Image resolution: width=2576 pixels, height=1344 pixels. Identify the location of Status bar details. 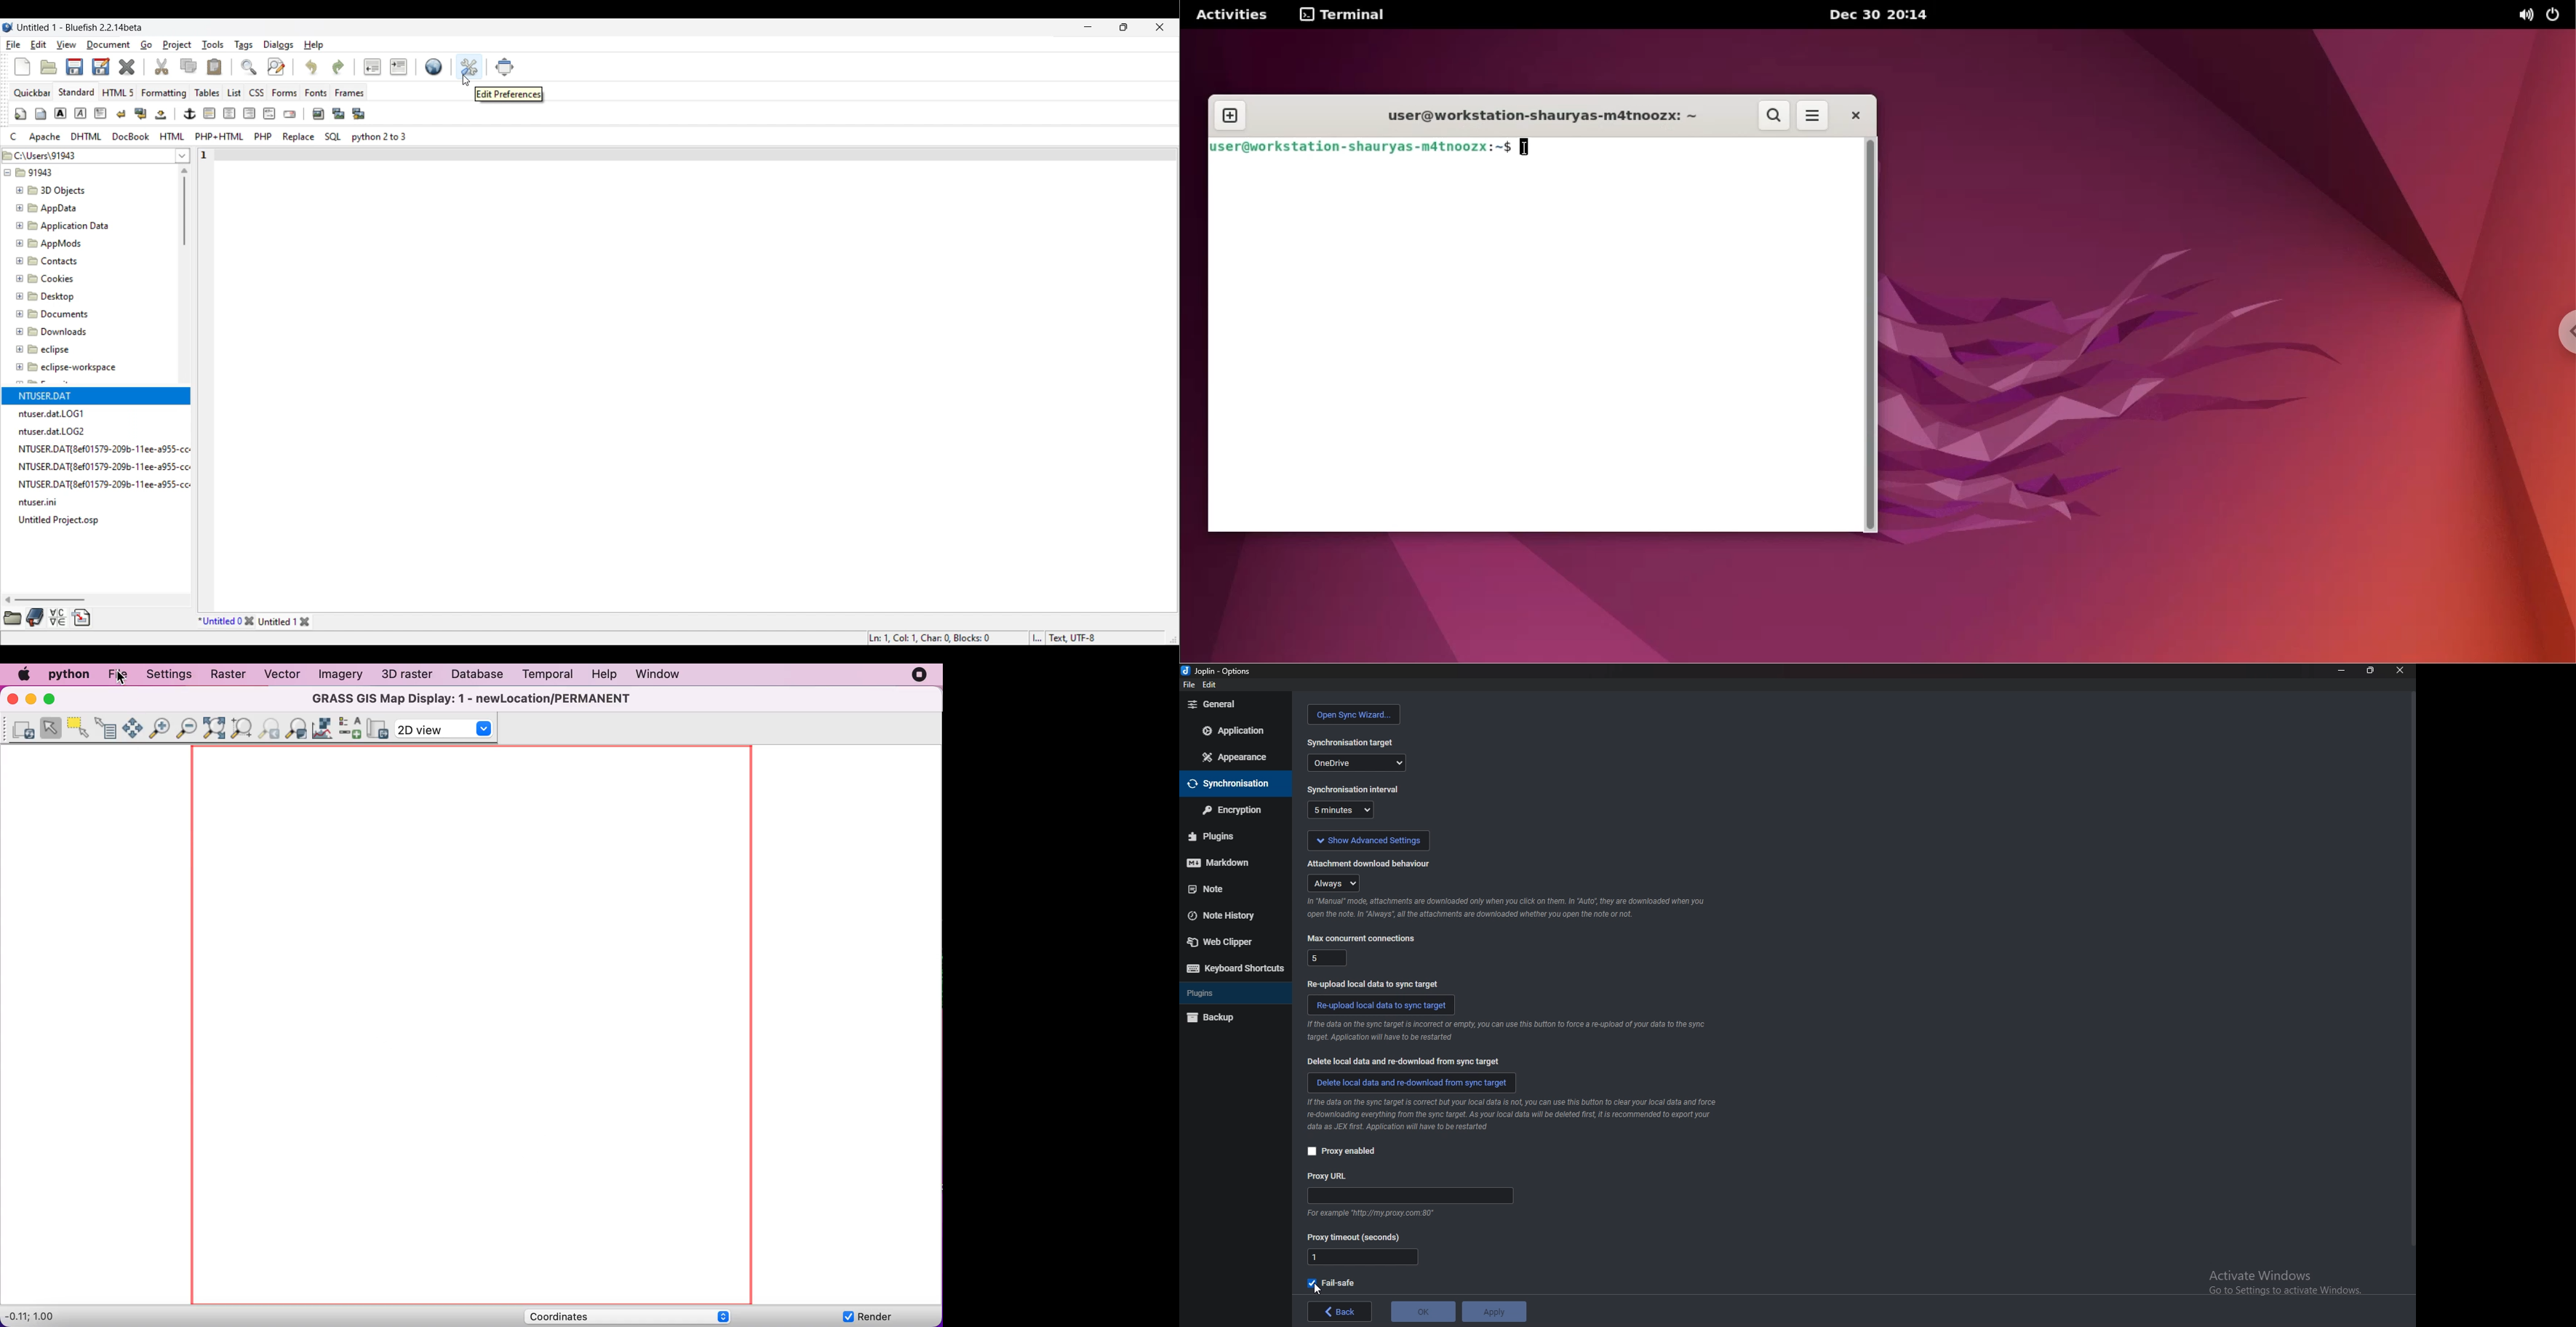
(984, 638).